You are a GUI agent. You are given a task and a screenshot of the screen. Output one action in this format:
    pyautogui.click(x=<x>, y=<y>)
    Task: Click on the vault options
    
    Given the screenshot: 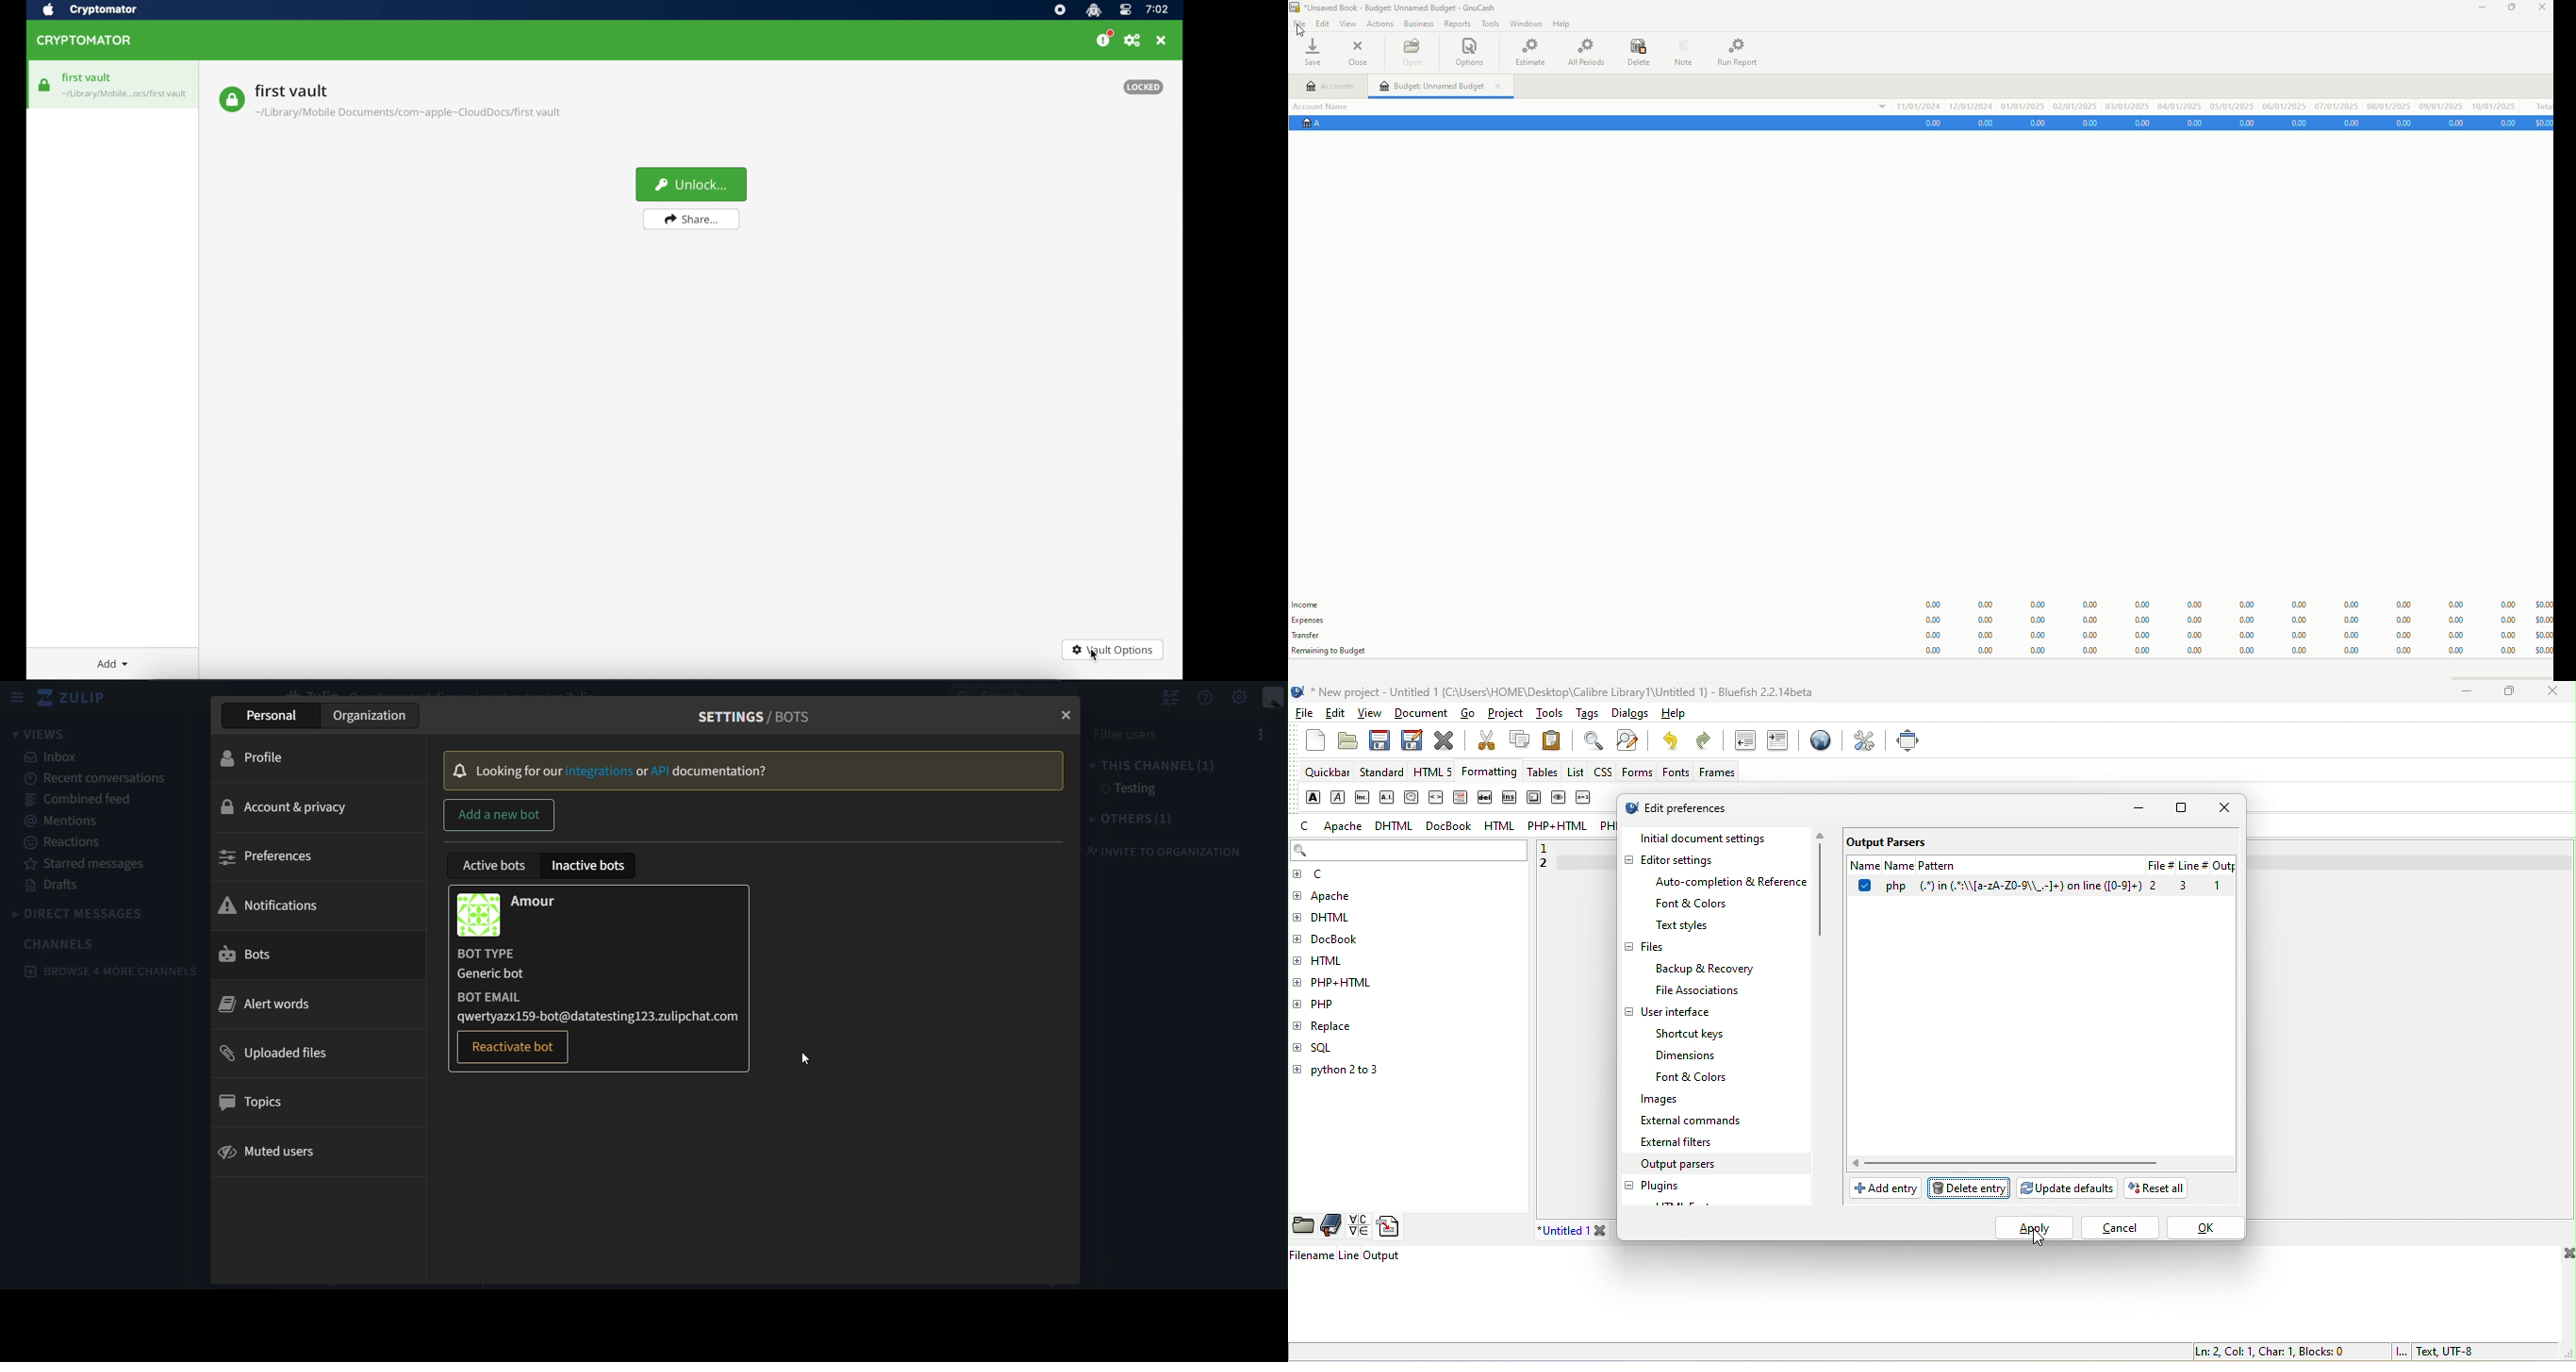 What is the action you would take?
    pyautogui.click(x=1113, y=651)
    